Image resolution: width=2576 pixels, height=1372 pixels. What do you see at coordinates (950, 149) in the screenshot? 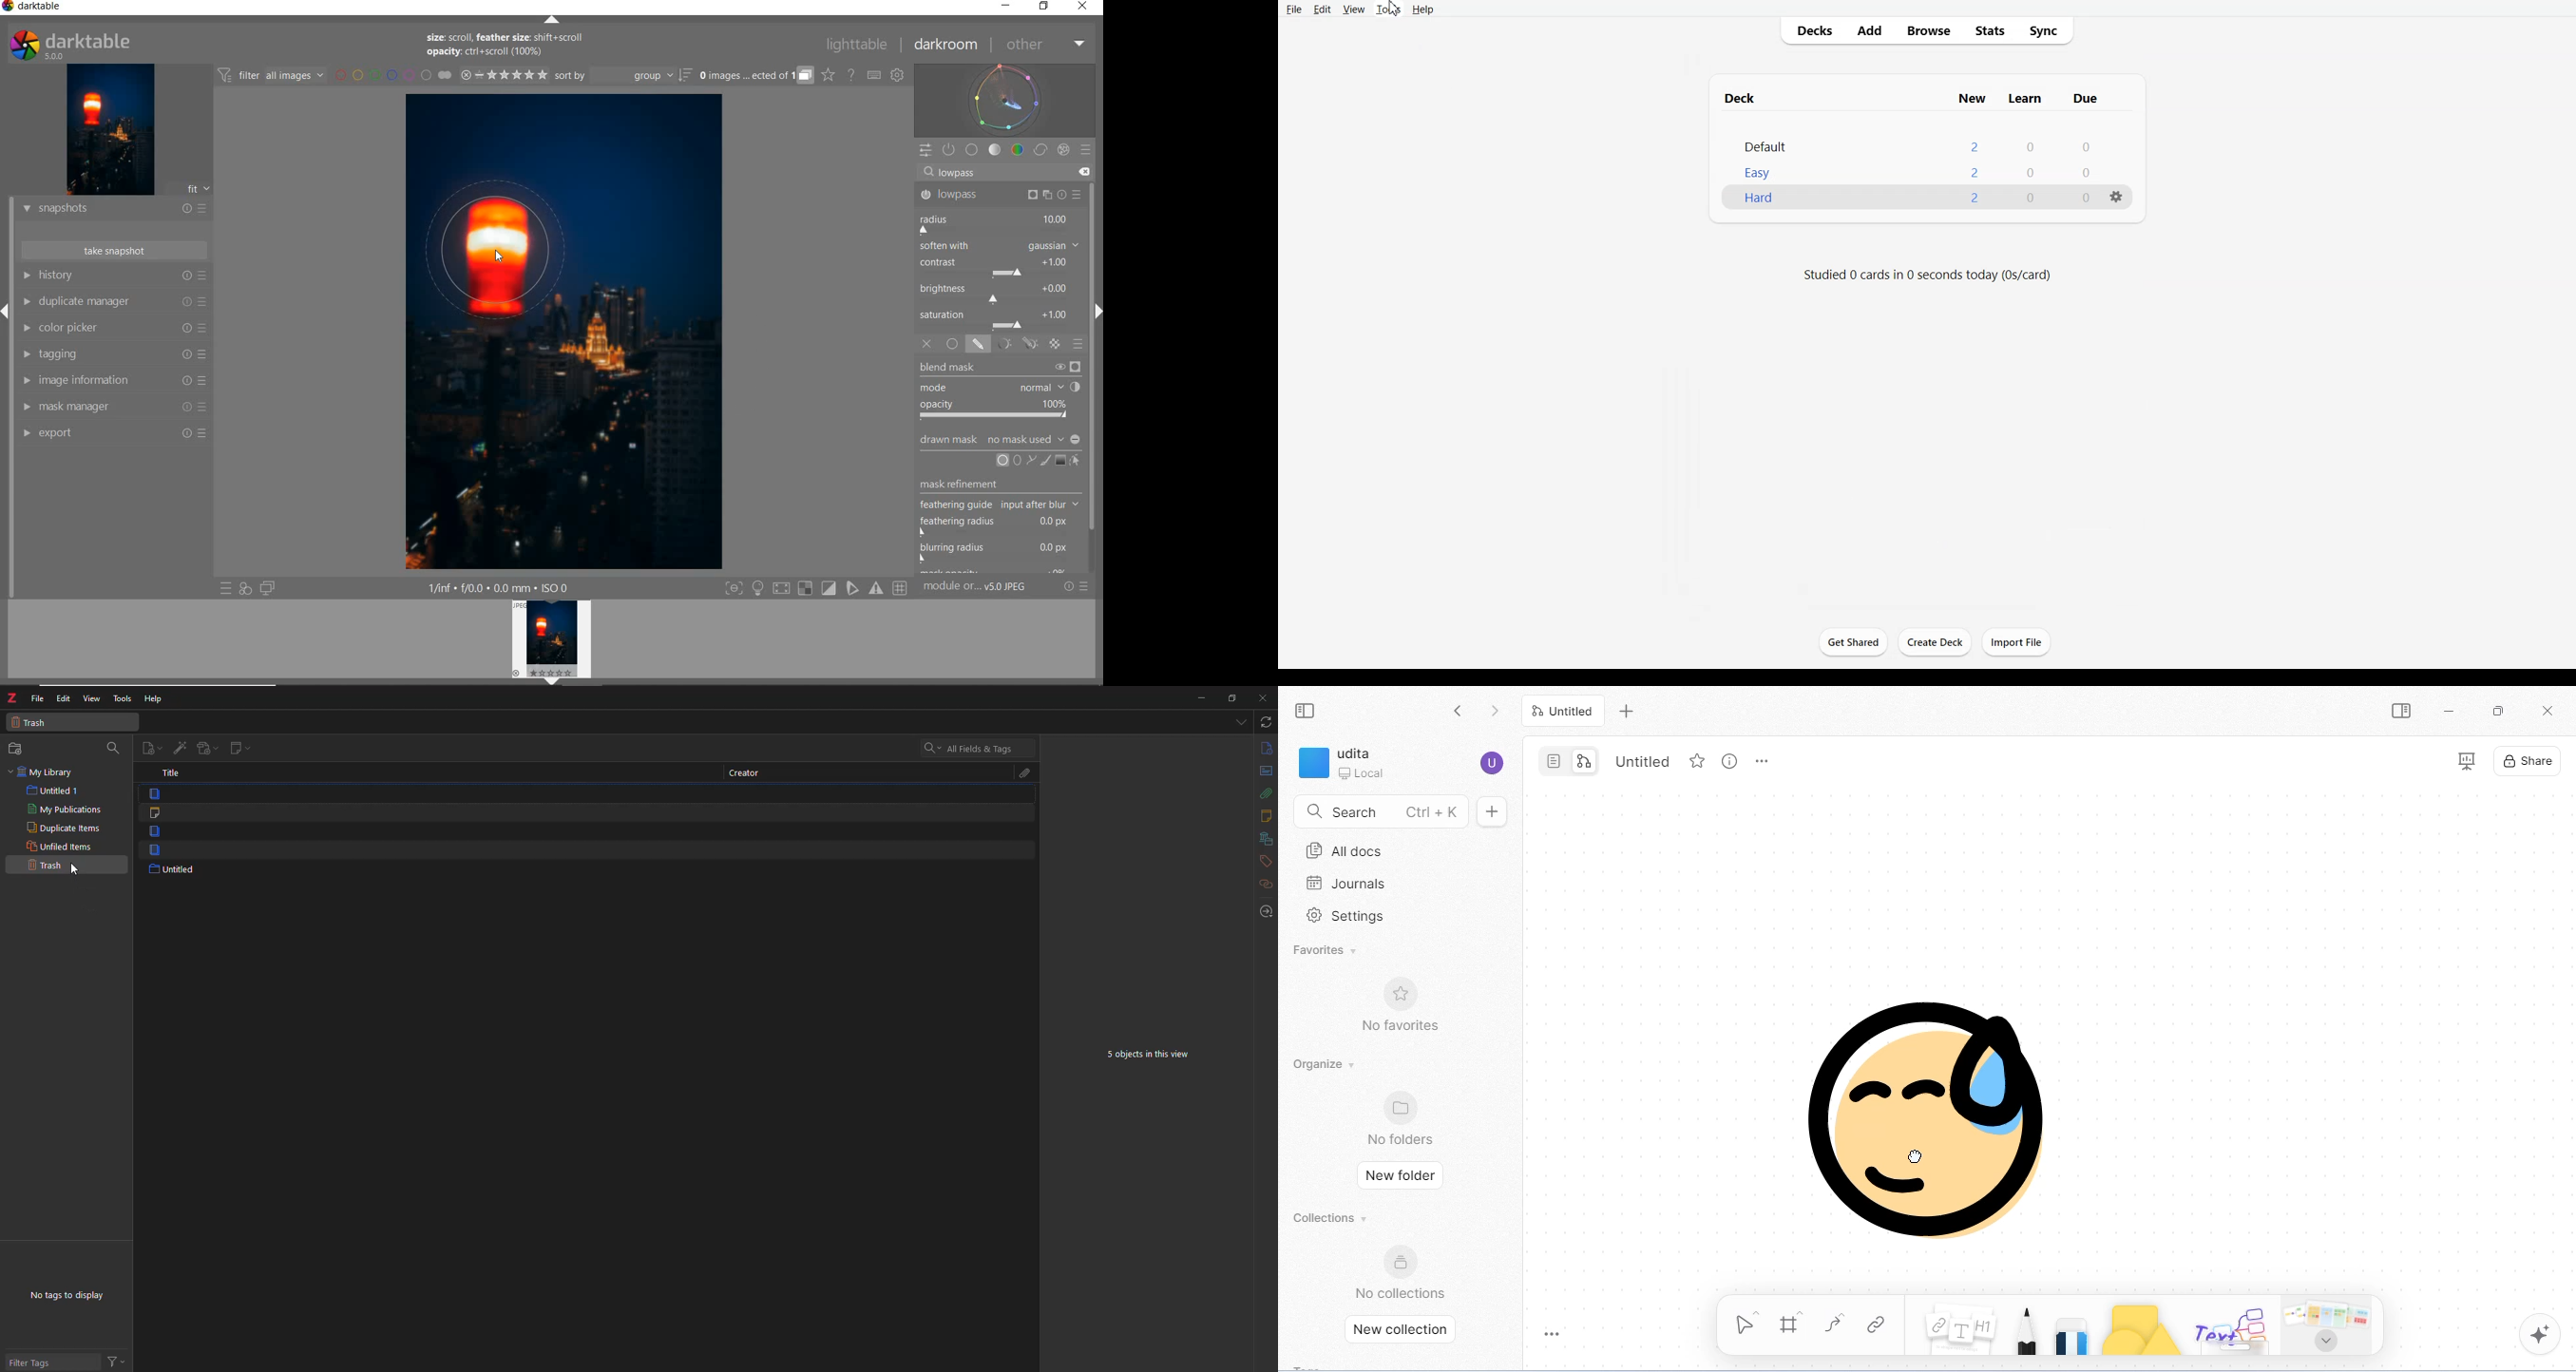
I see `SHOW ONLY ACTIVE MODULES` at bounding box center [950, 149].